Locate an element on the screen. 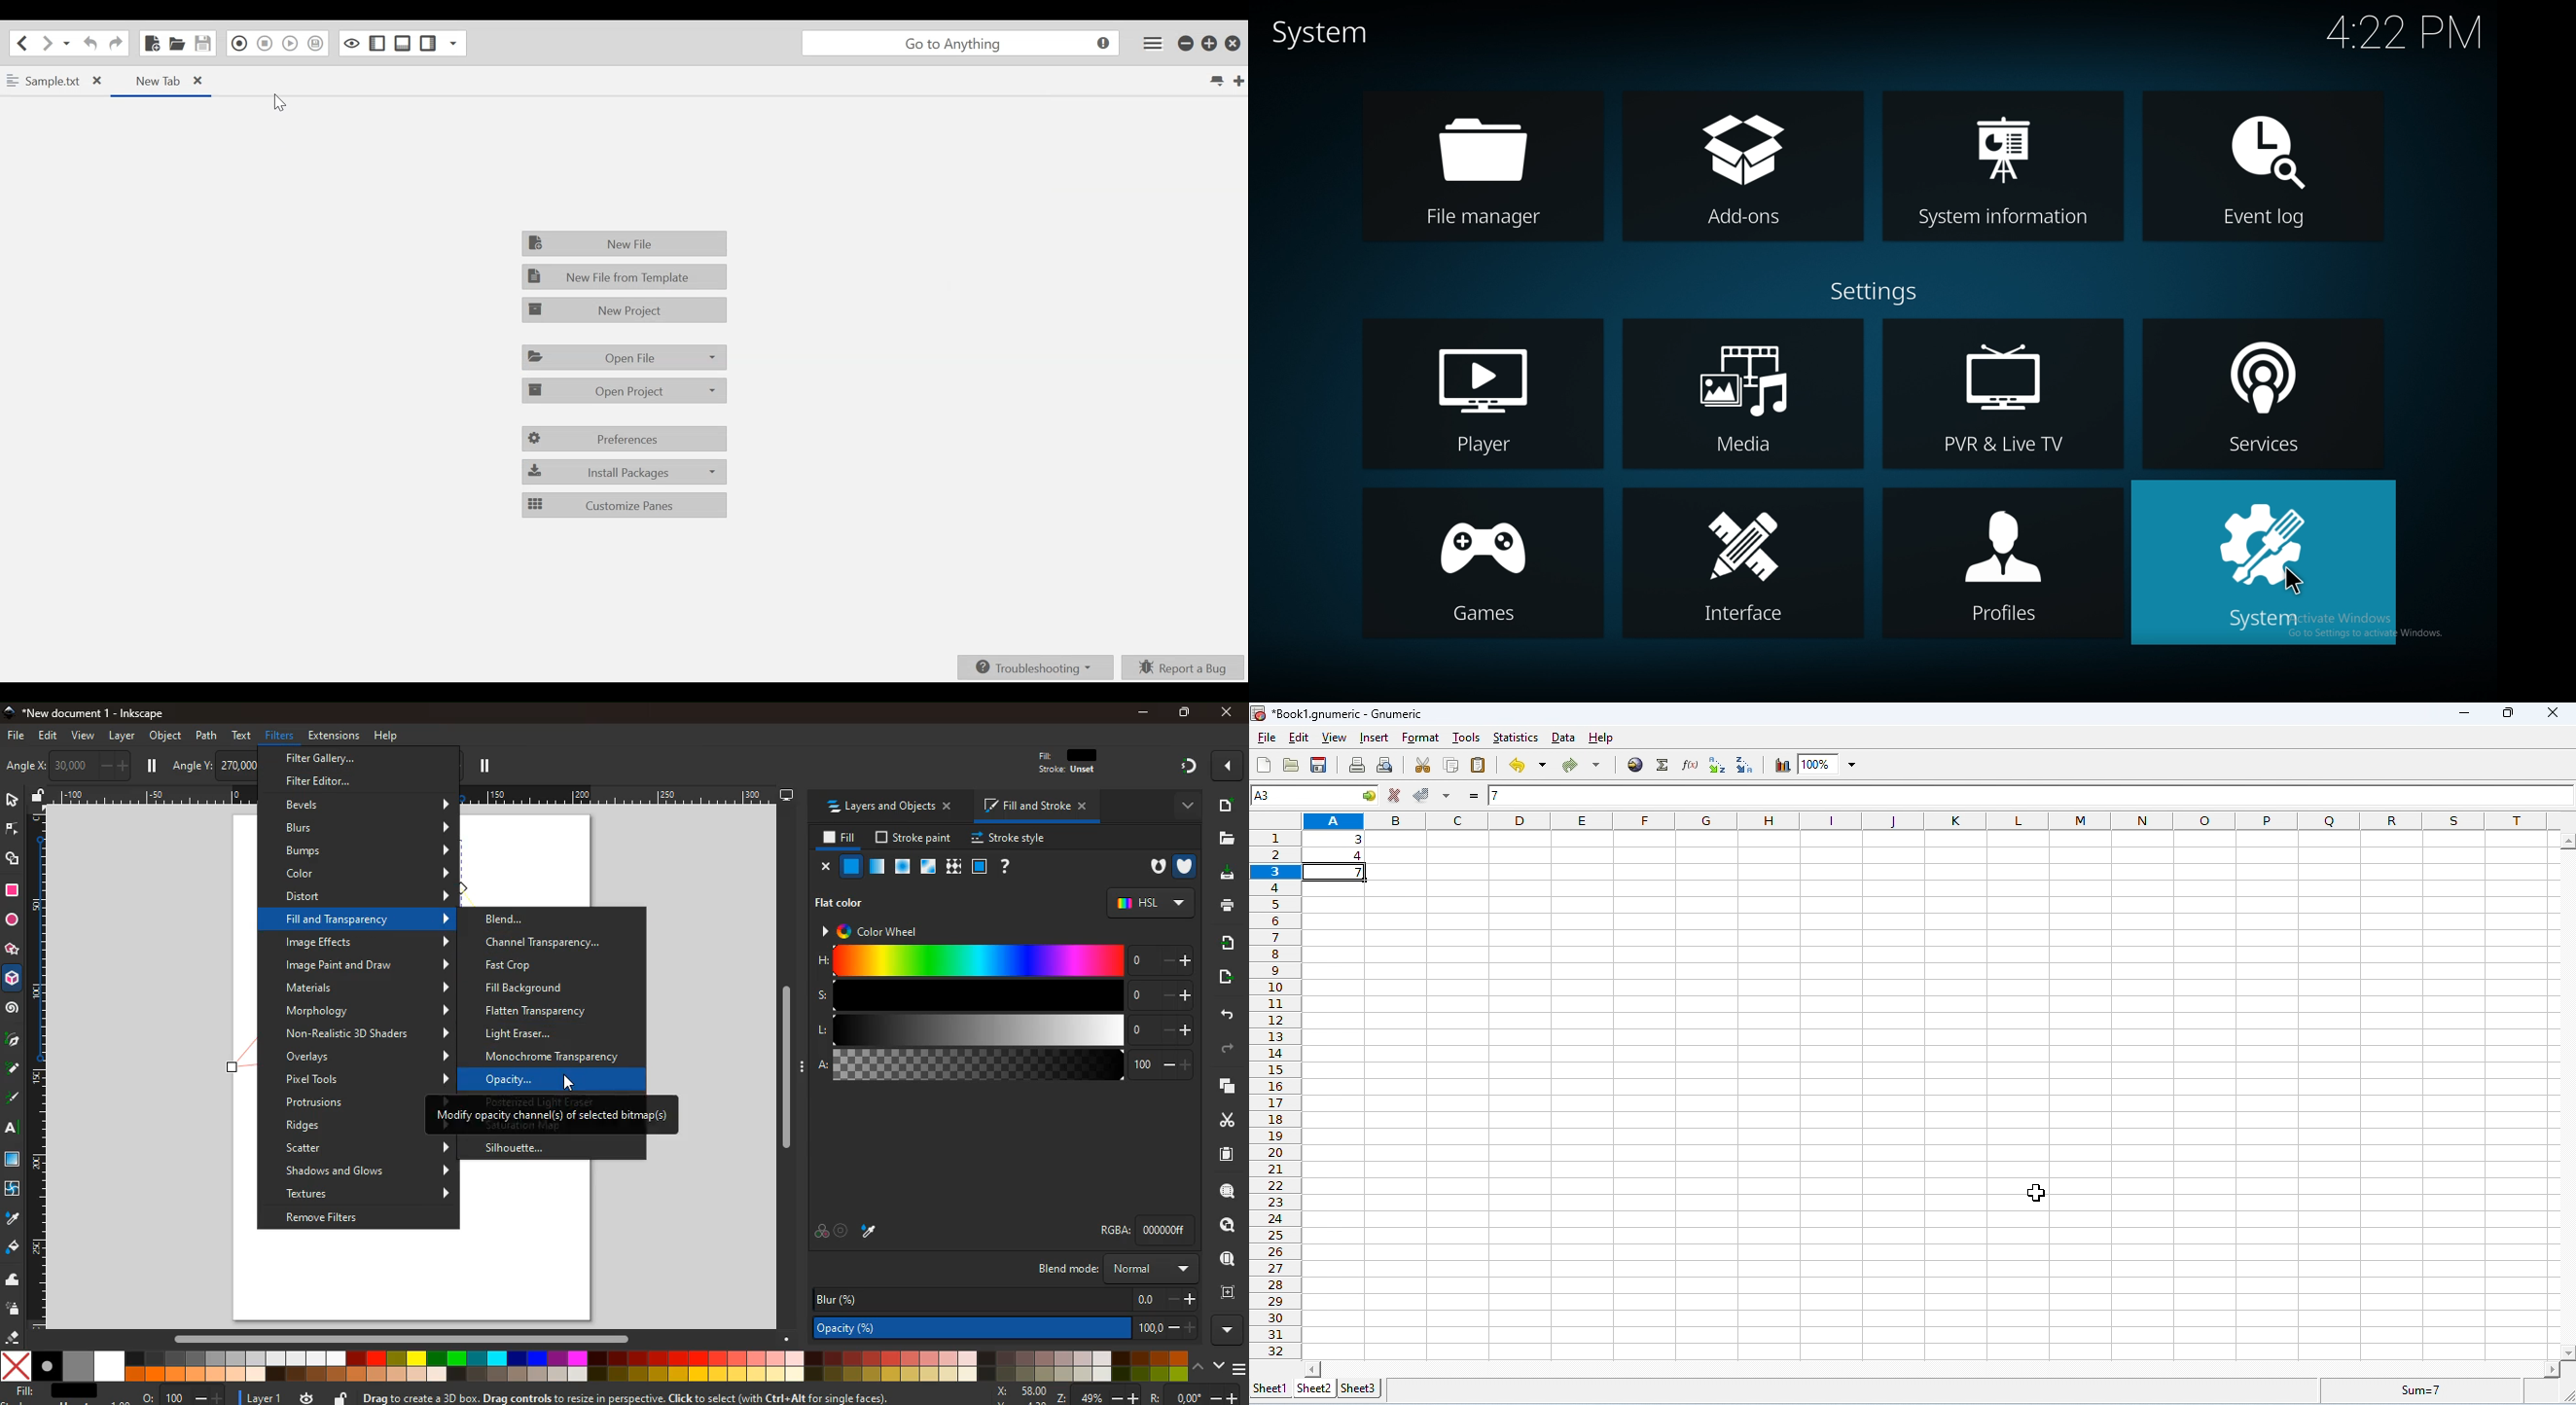 Image resolution: width=2576 pixels, height=1428 pixels. accept multiple is located at coordinates (1448, 797).